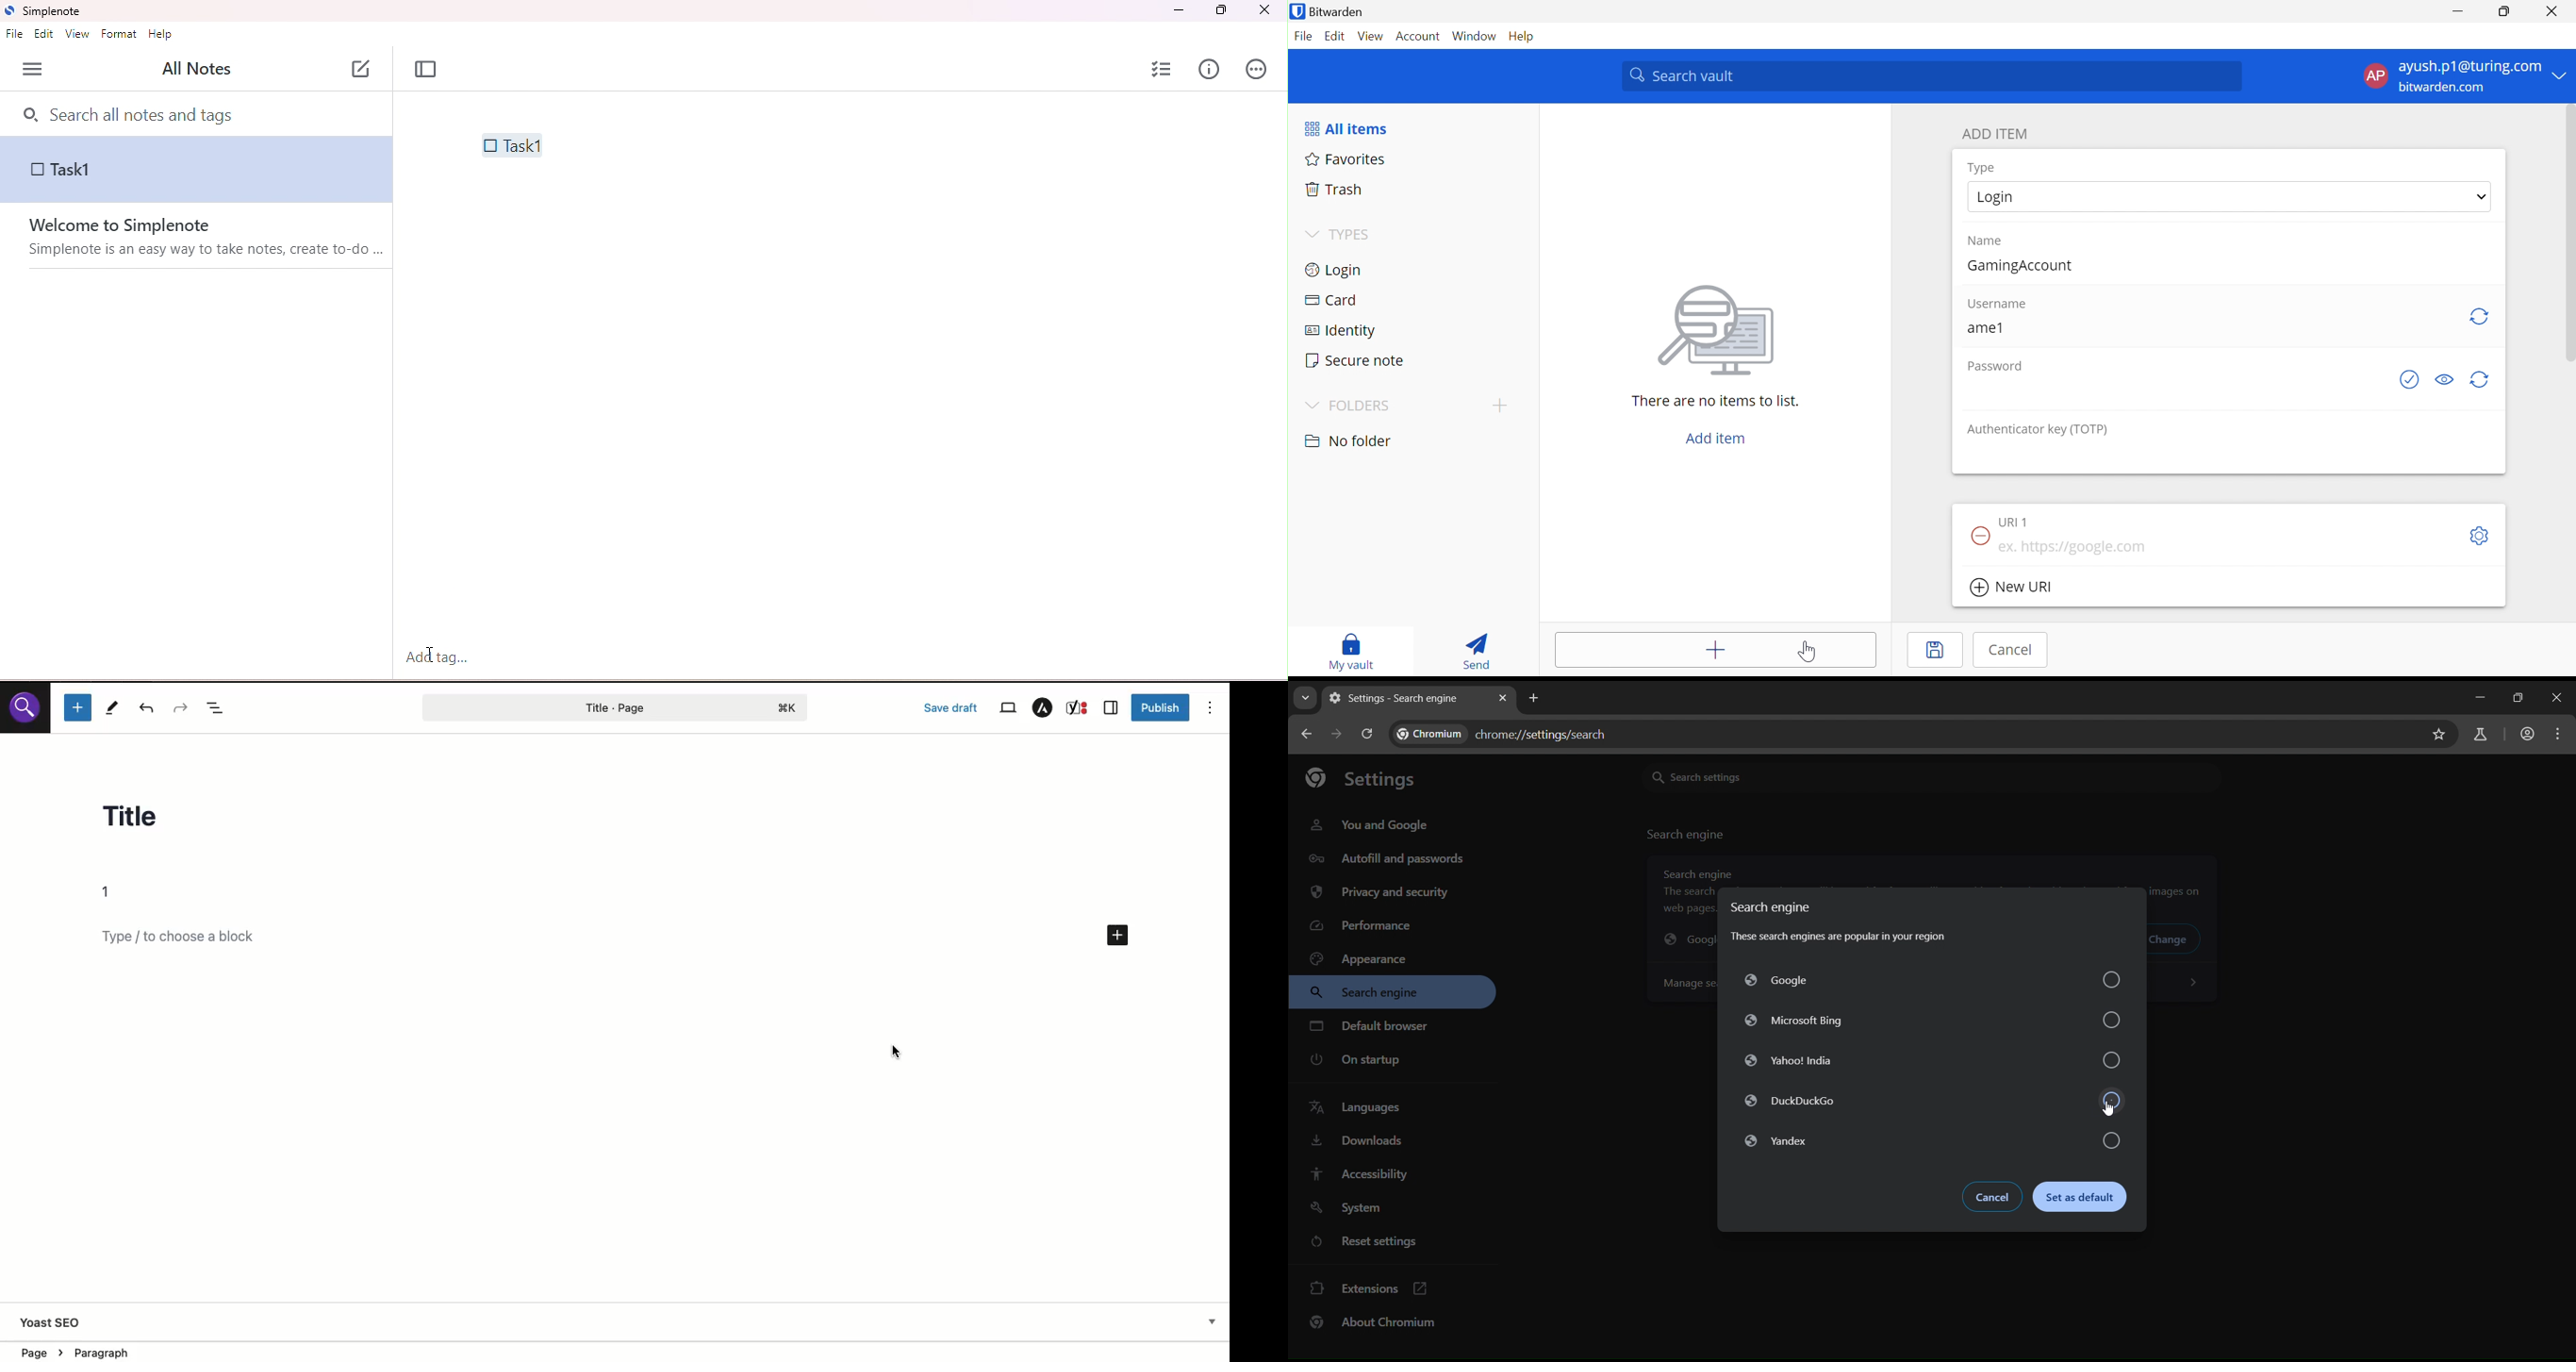 The image size is (2576, 1372). I want to click on new tab, so click(1534, 698).